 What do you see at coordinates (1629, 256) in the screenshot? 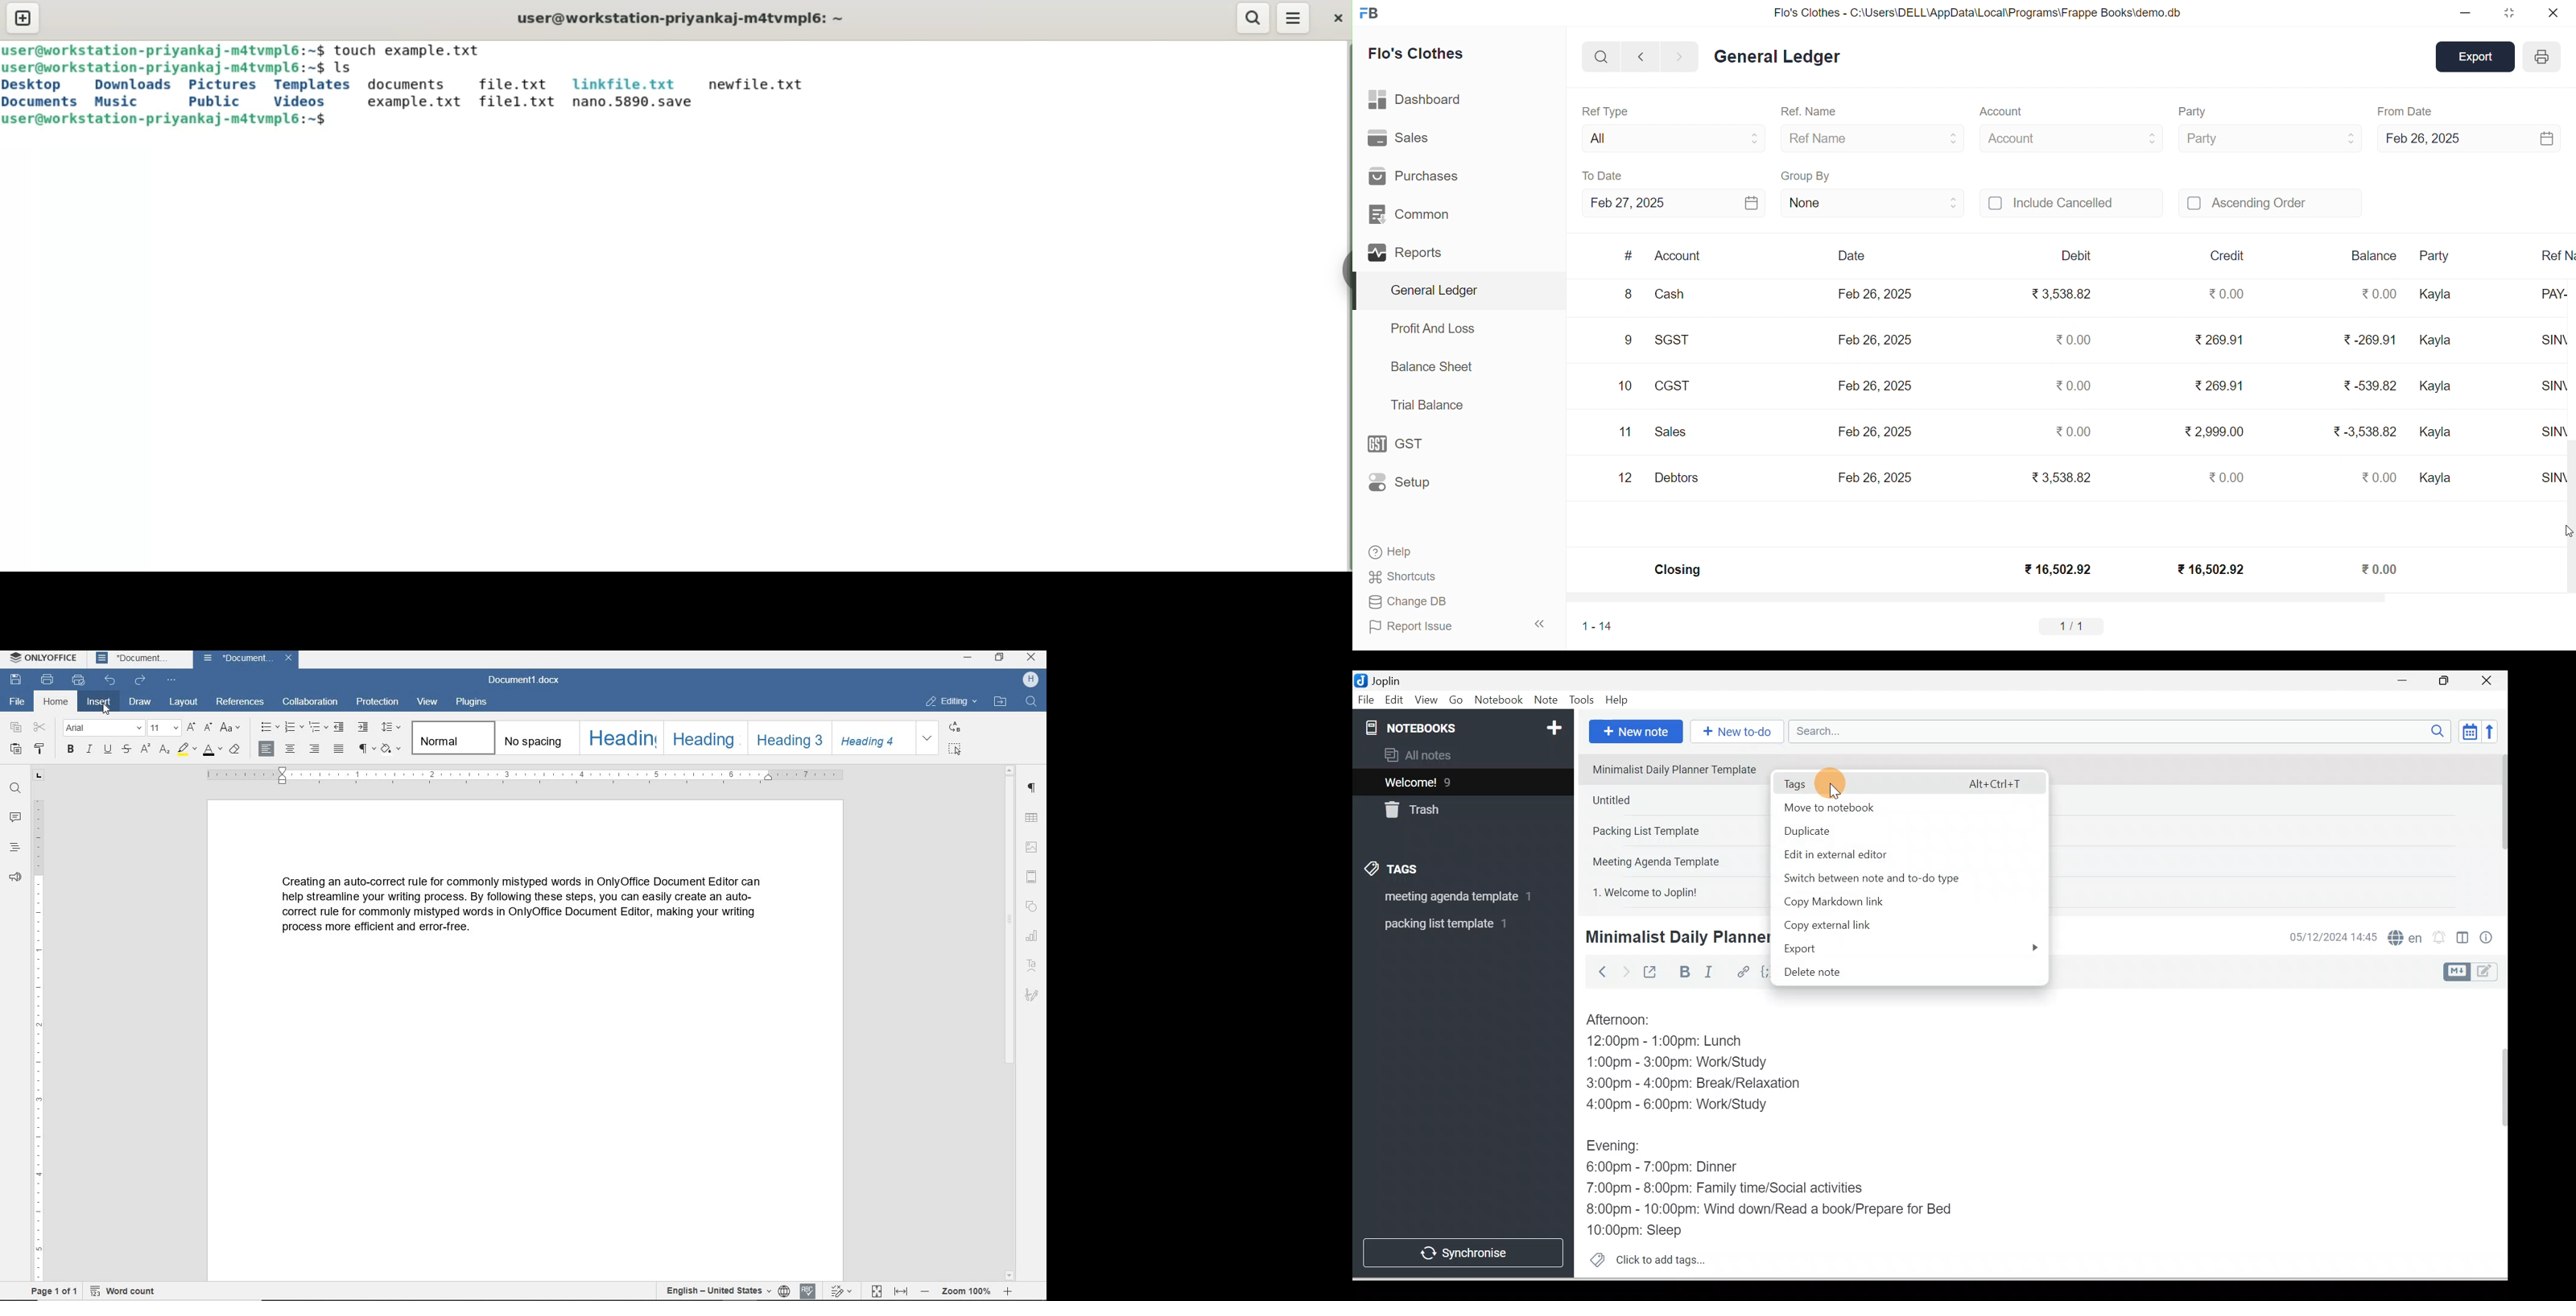
I see `#` at bounding box center [1629, 256].